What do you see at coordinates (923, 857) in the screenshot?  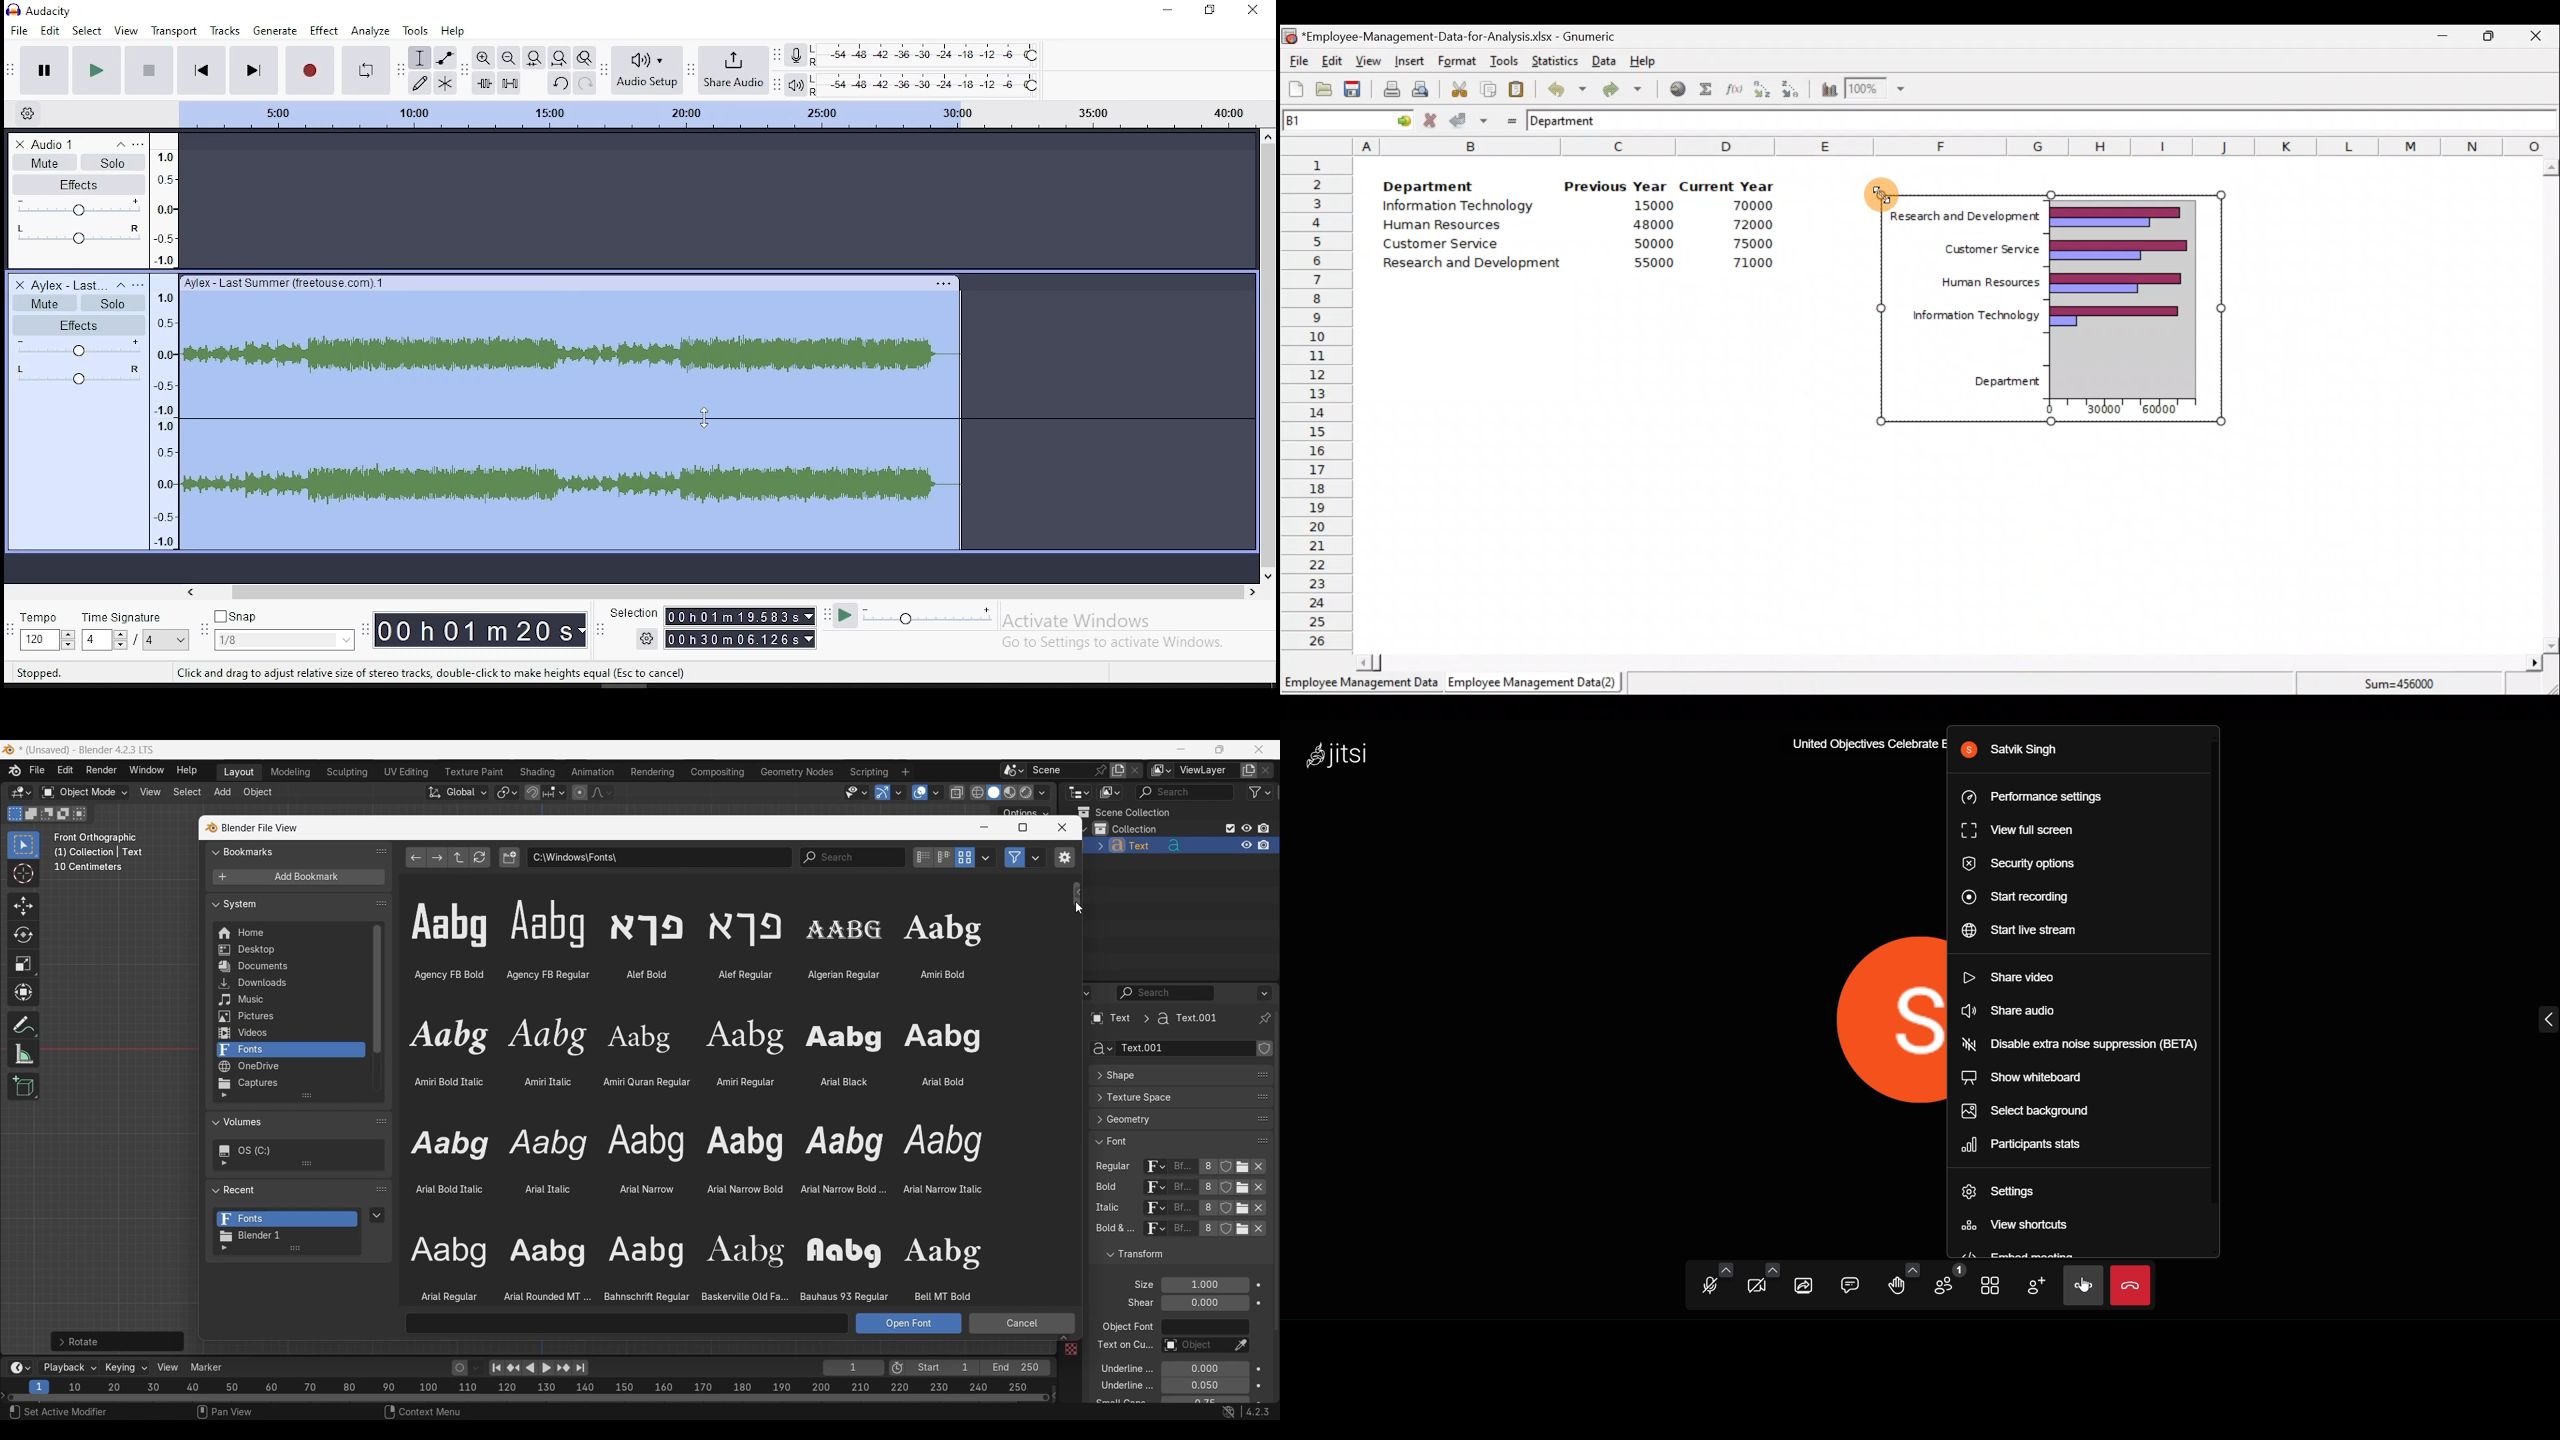 I see `Display settings, vertical list` at bounding box center [923, 857].